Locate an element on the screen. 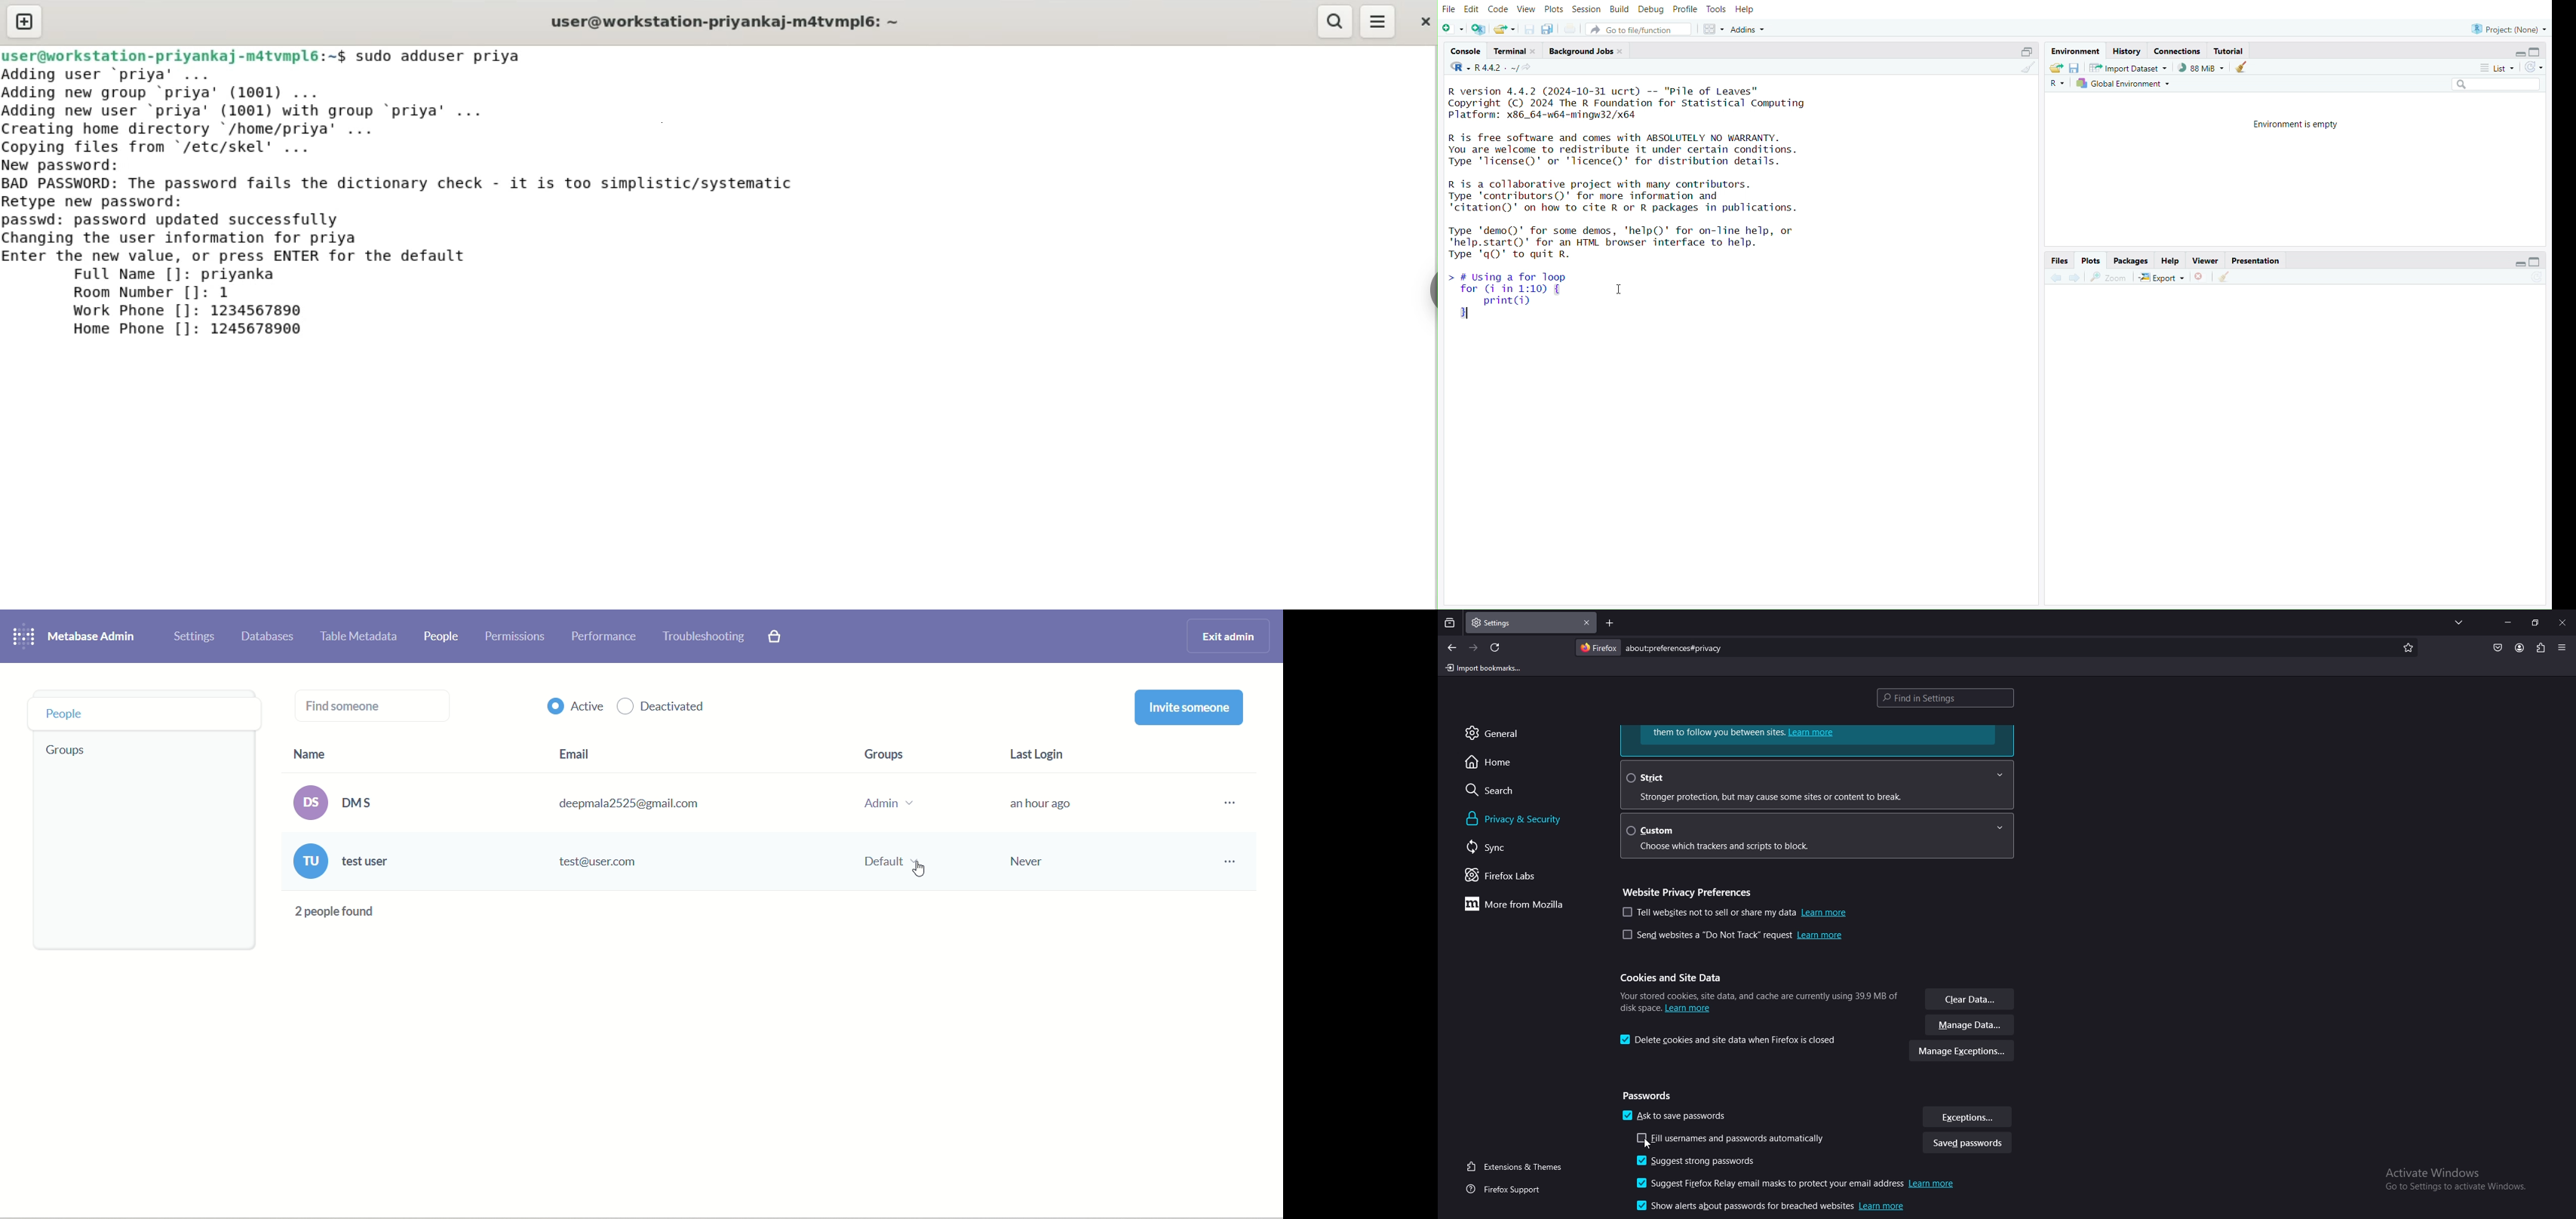 The height and width of the screenshot is (1232, 2576). go to file/function is located at coordinates (1639, 29).